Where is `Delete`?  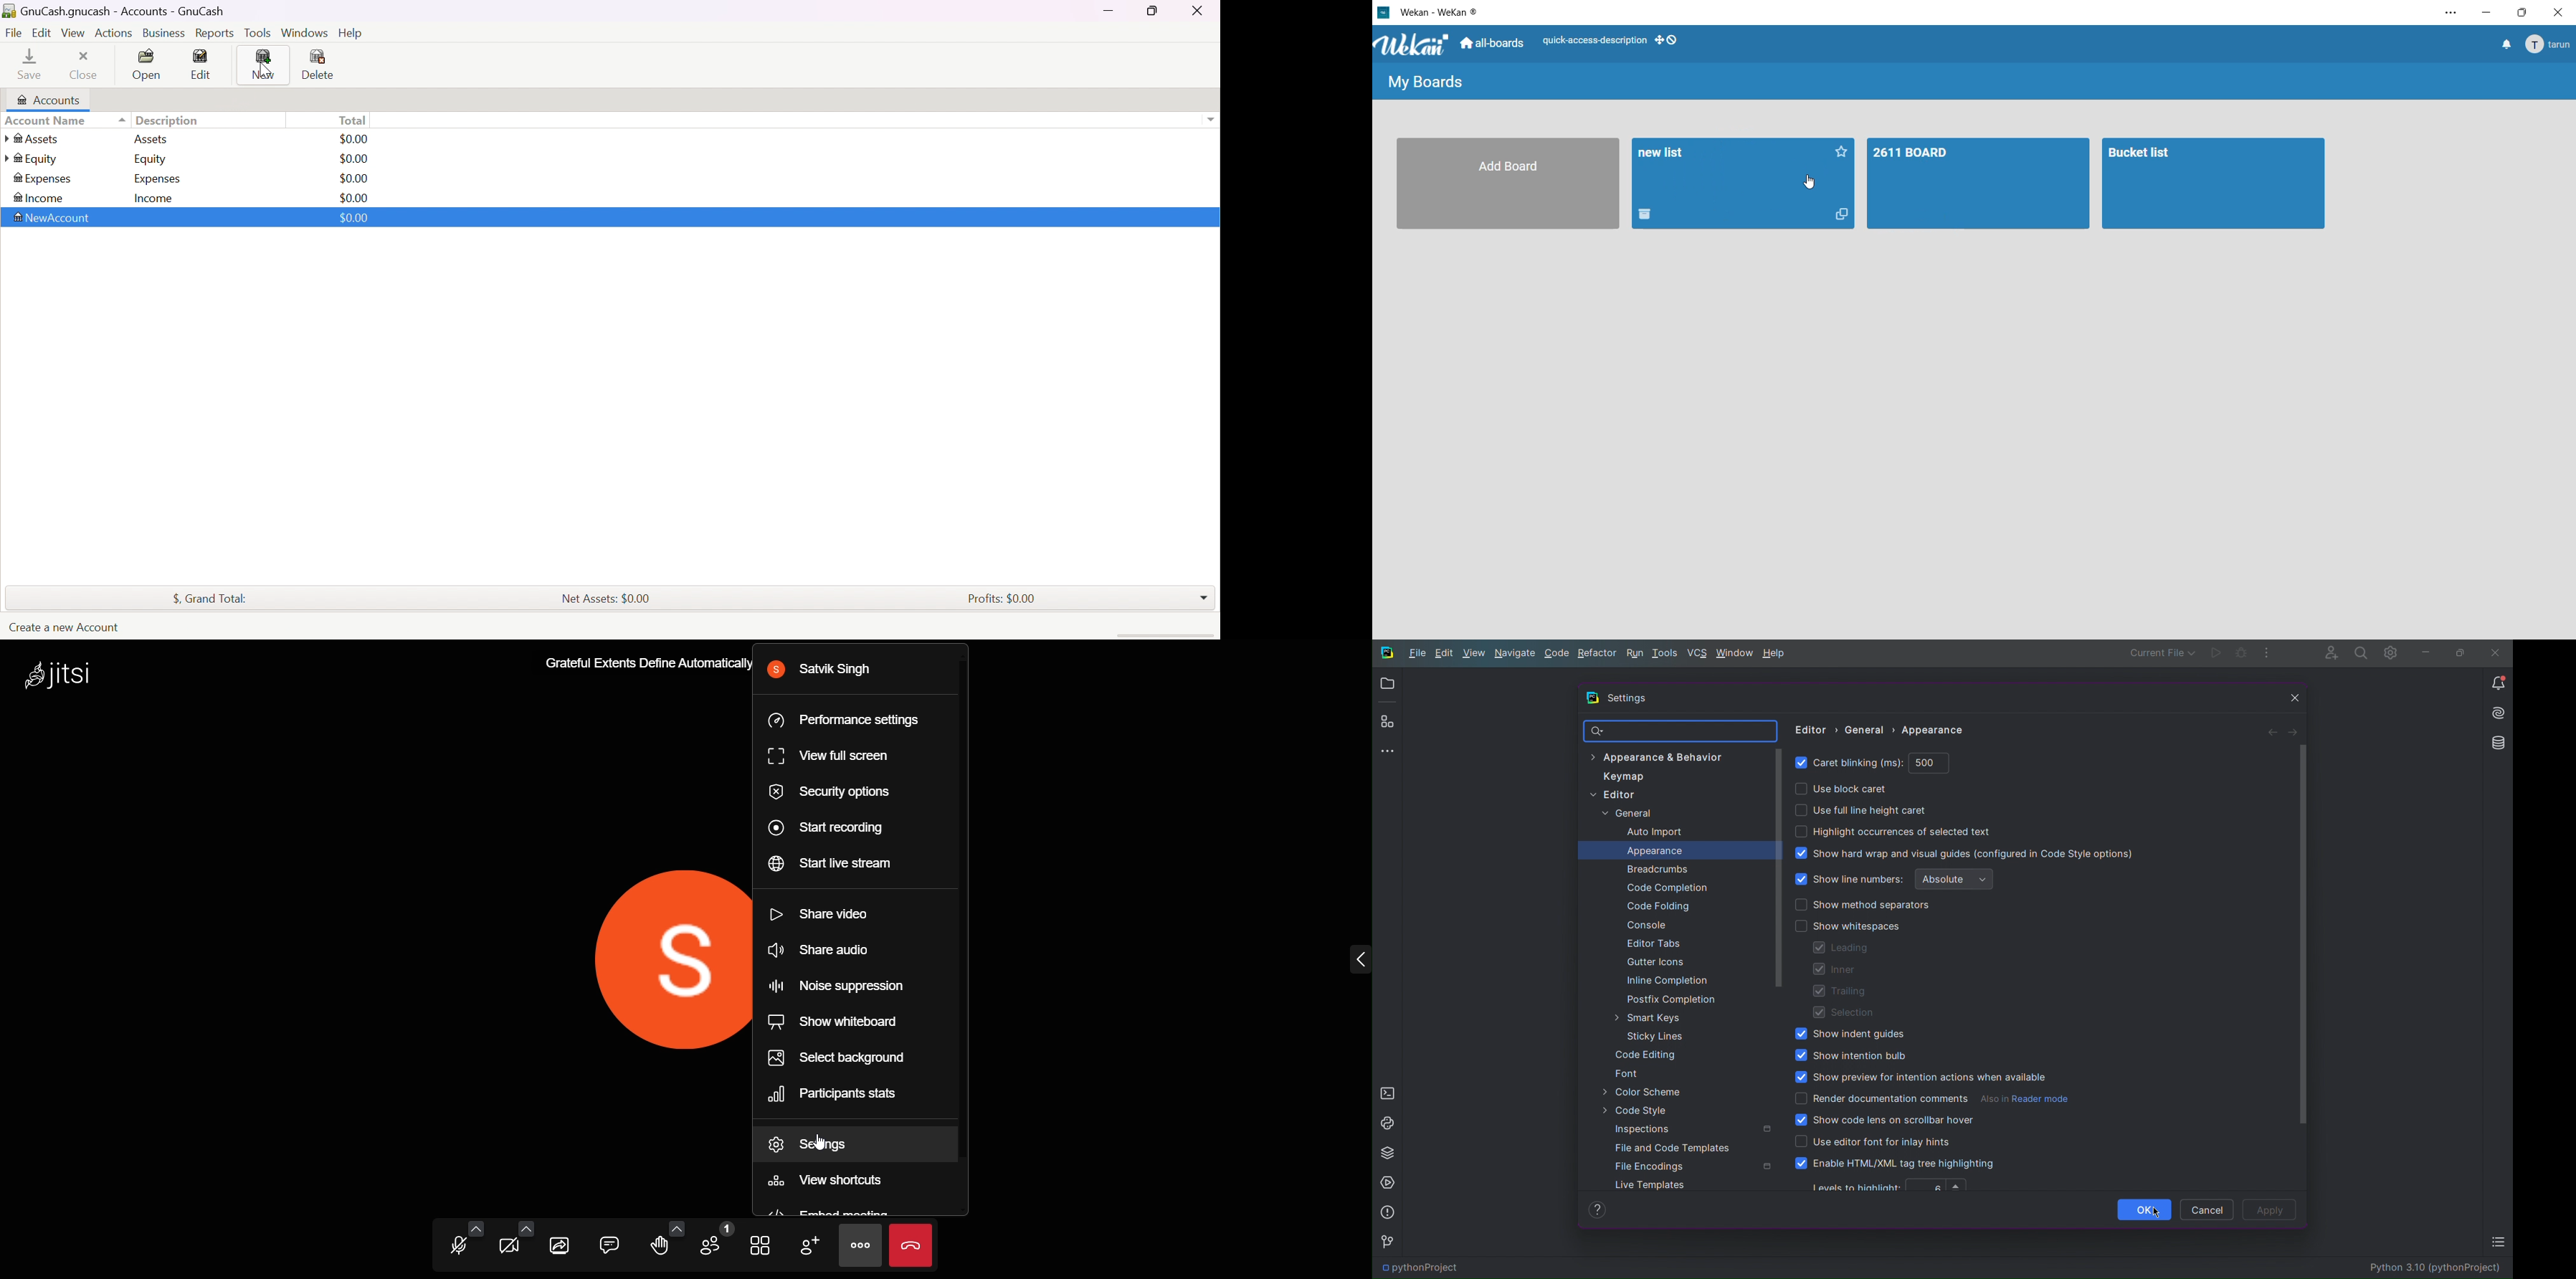 Delete is located at coordinates (319, 65).